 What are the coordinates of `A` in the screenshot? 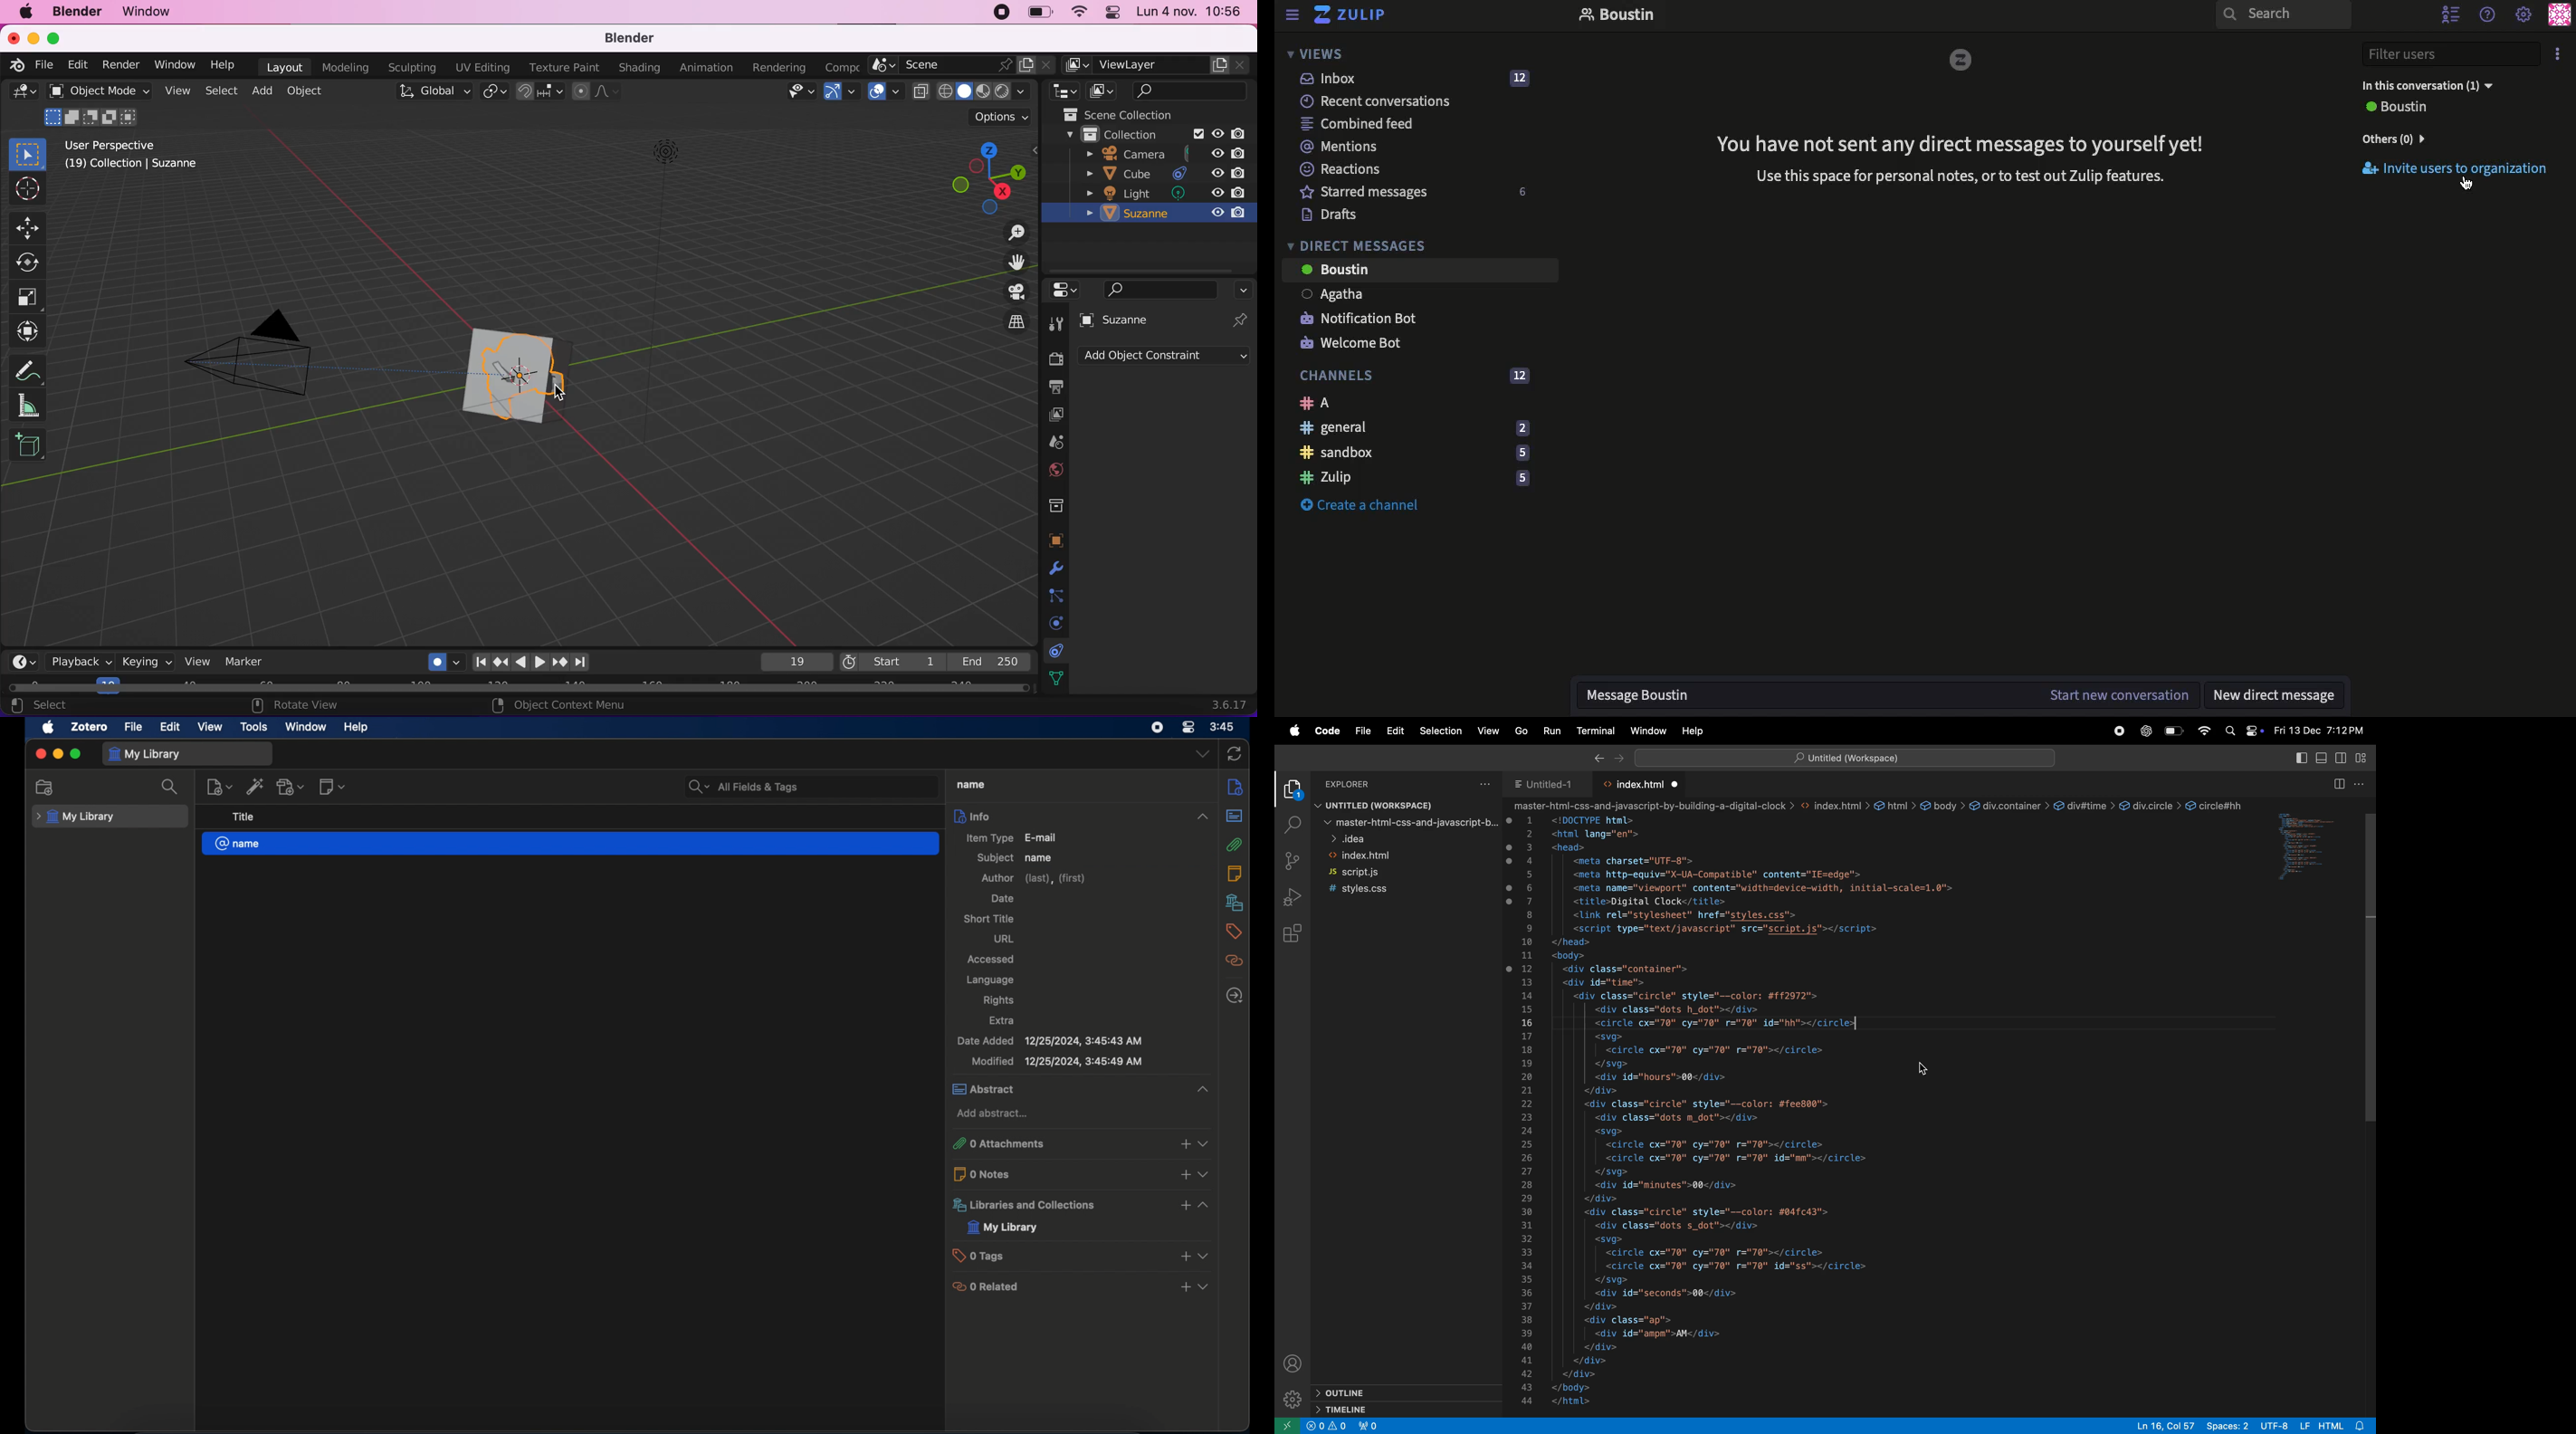 It's located at (1310, 403).